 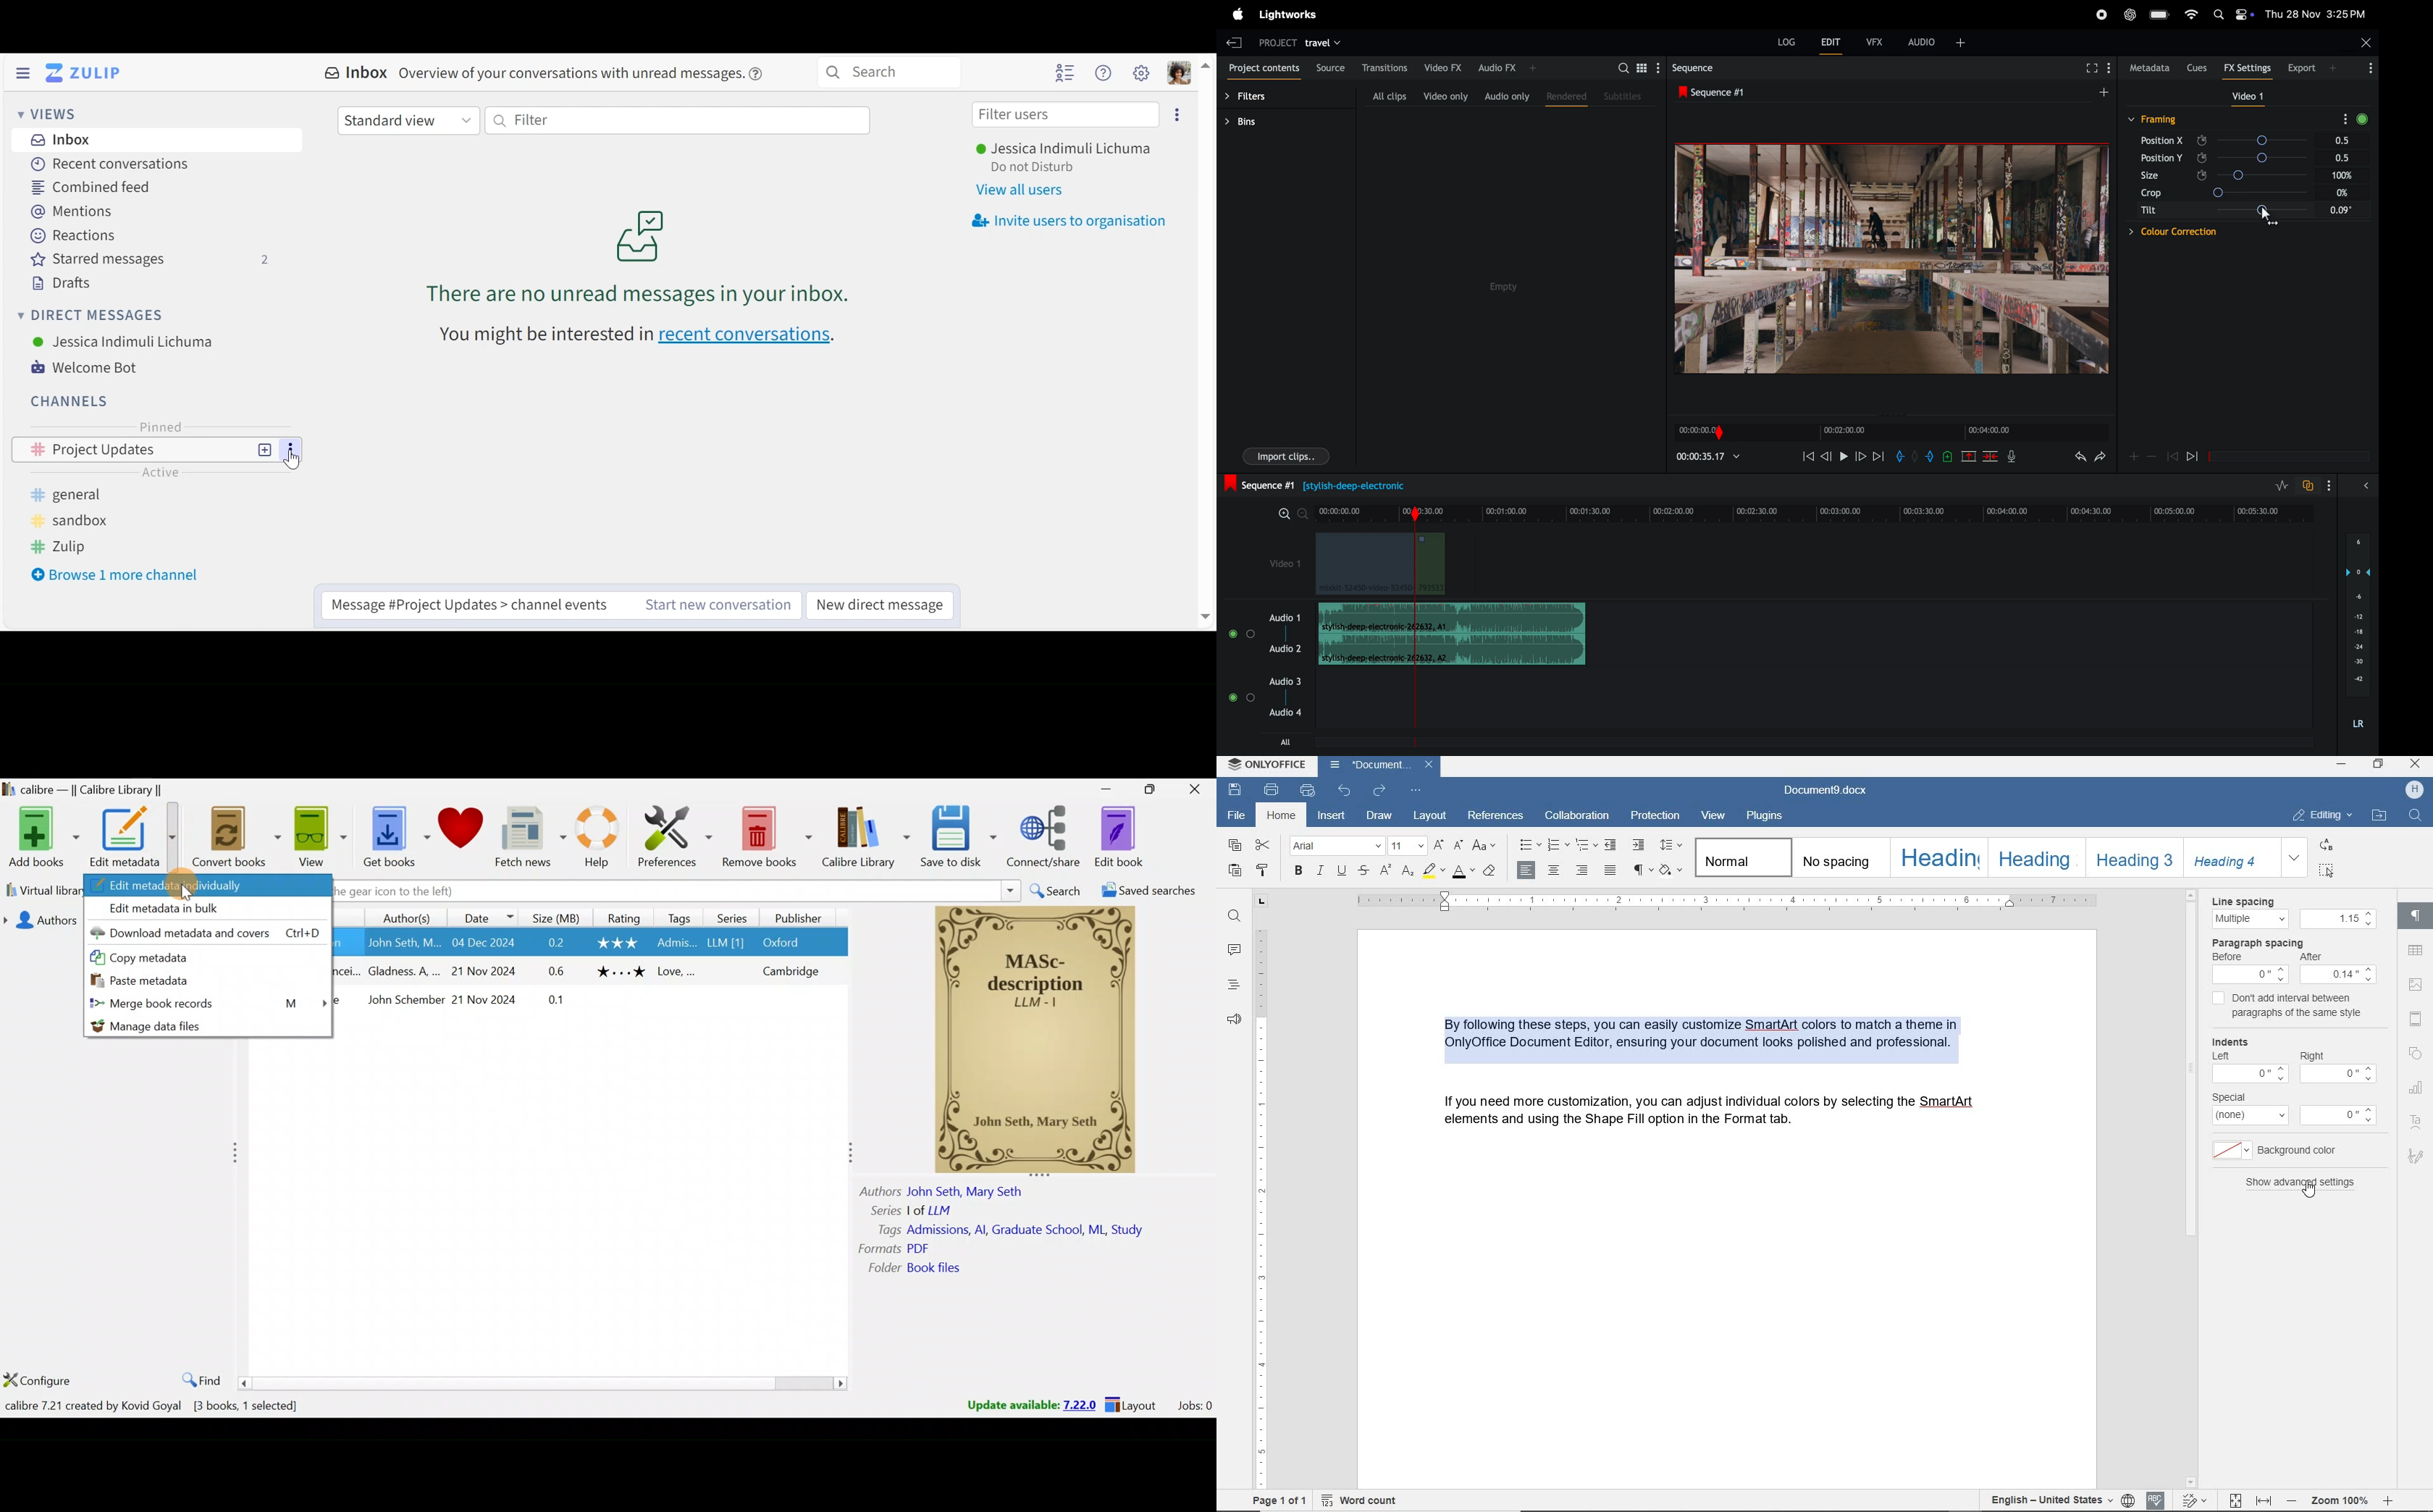 I want to click on projects contents, so click(x=1263, y=66).